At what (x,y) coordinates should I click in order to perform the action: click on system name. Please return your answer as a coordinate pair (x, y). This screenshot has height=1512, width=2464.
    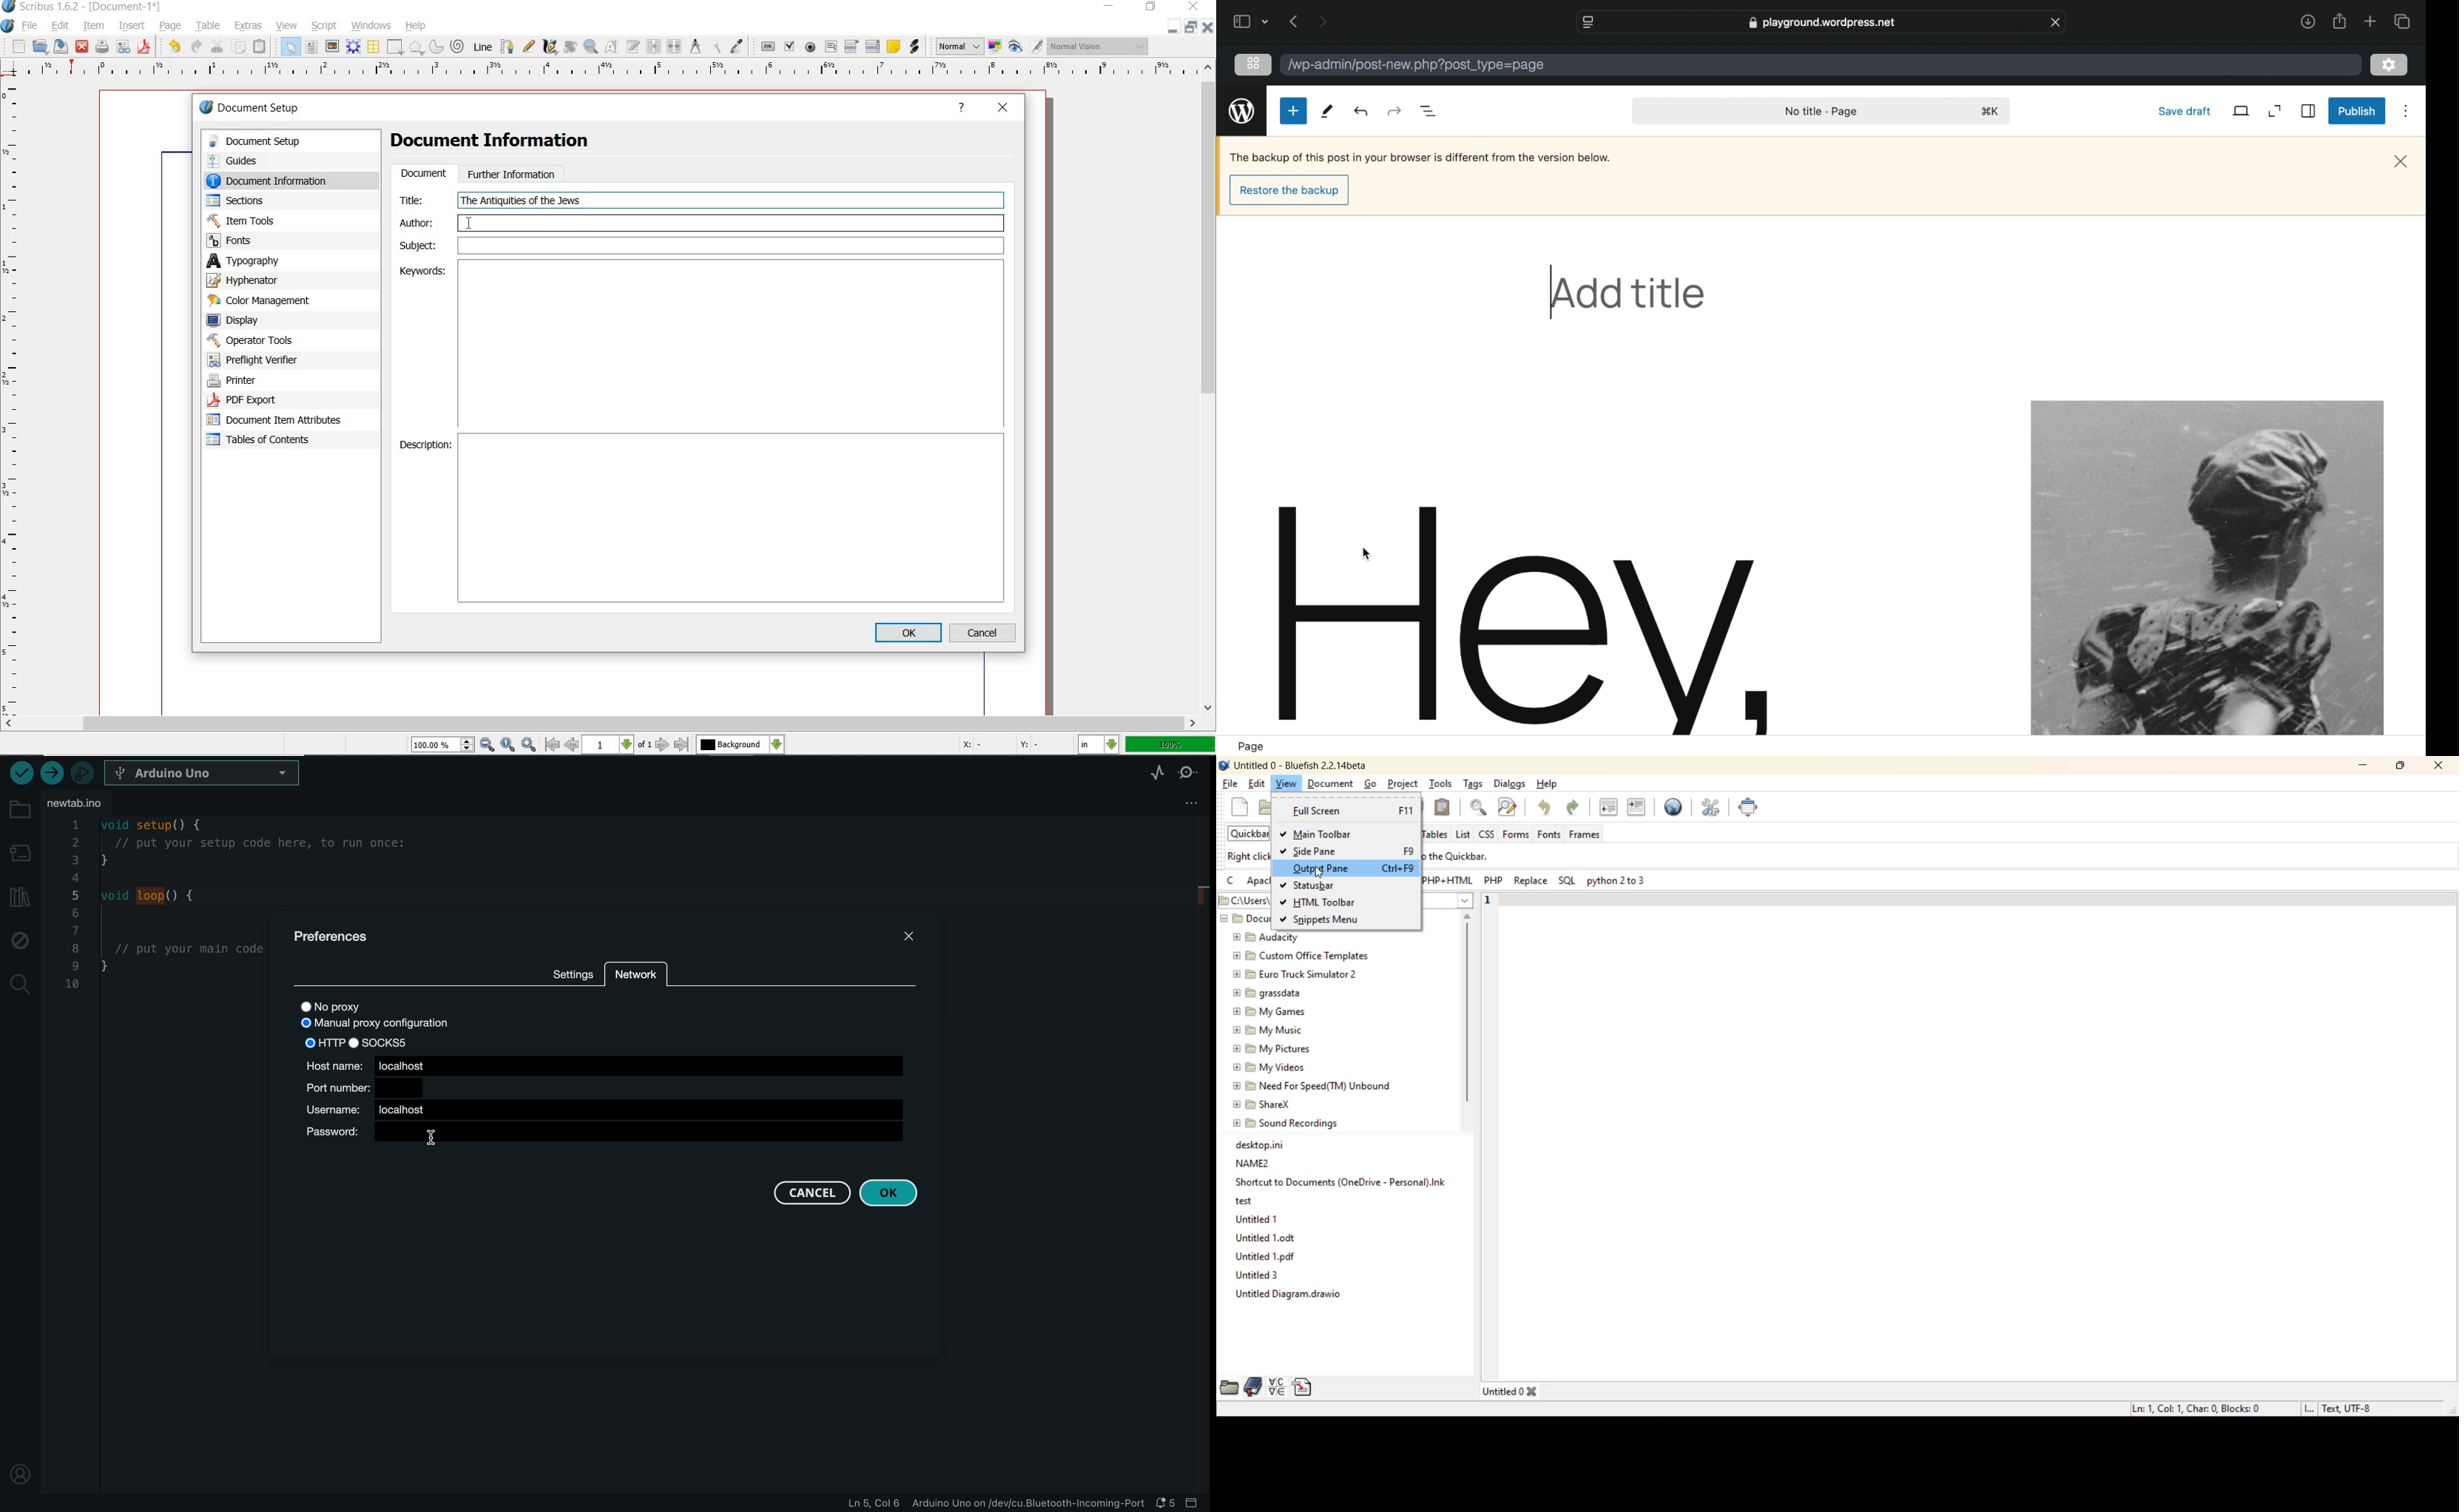
    Looking at the image, I should click on (82, 7).